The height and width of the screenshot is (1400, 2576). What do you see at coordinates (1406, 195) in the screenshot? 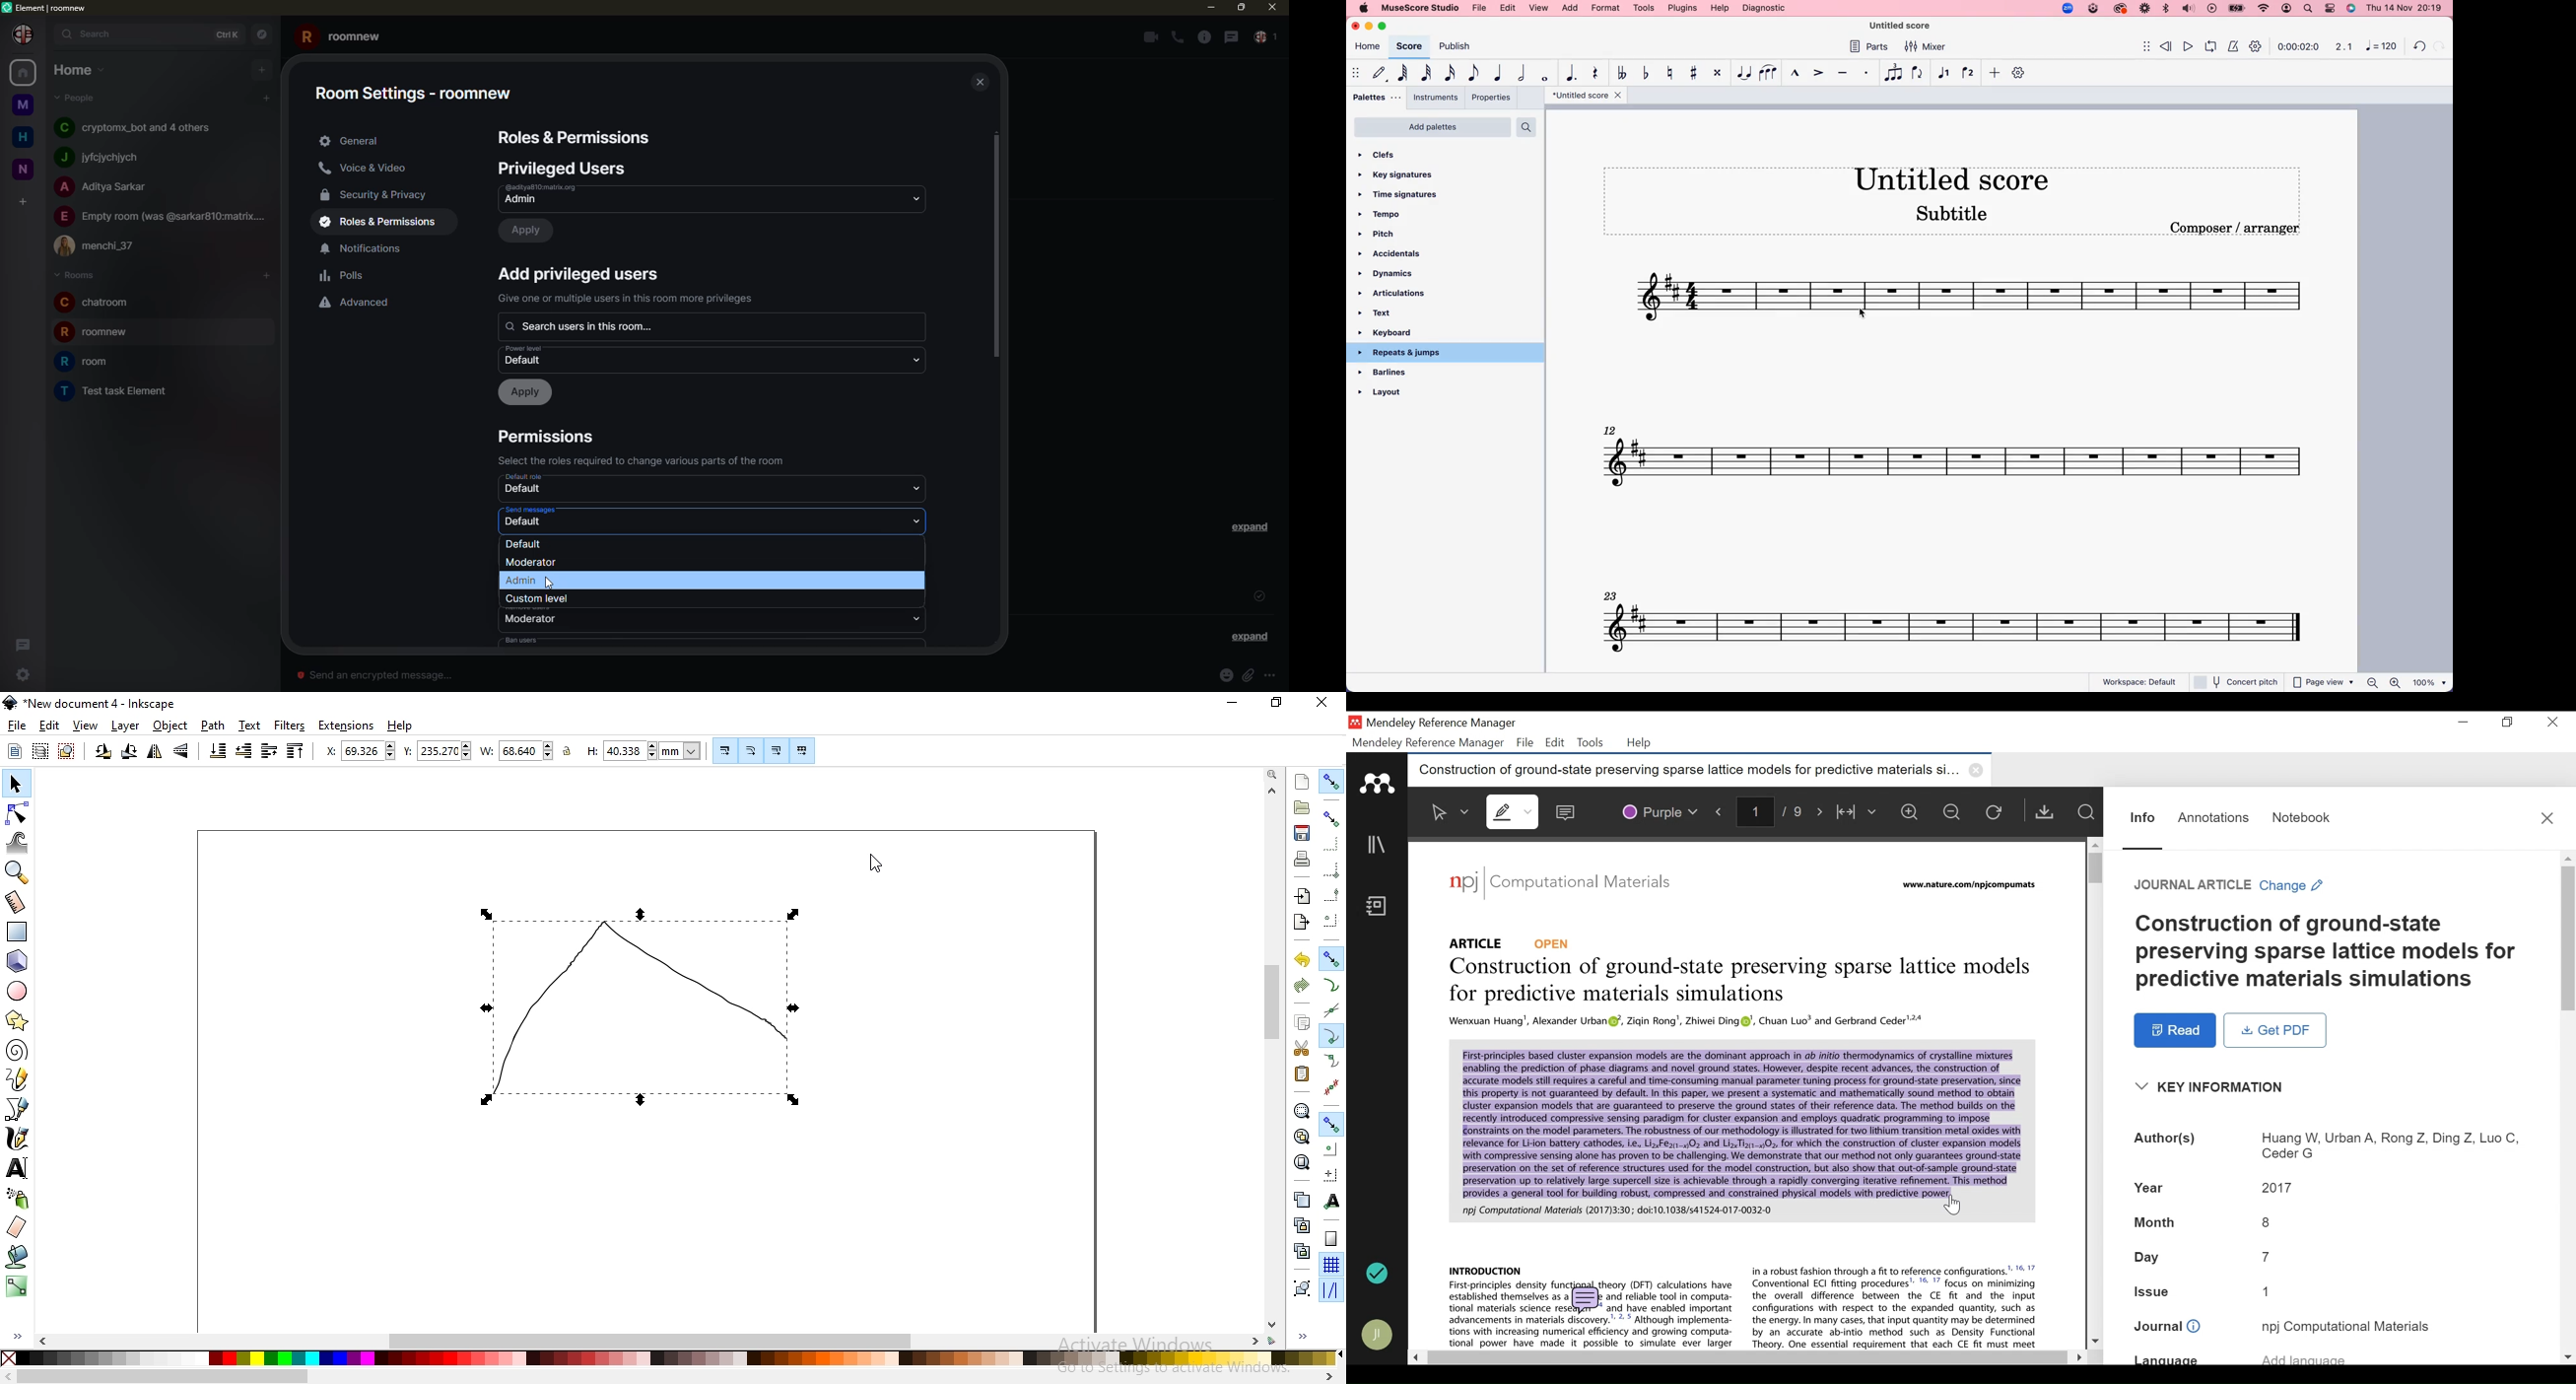
I see `time signatures` at bounding box center [1406, 195].